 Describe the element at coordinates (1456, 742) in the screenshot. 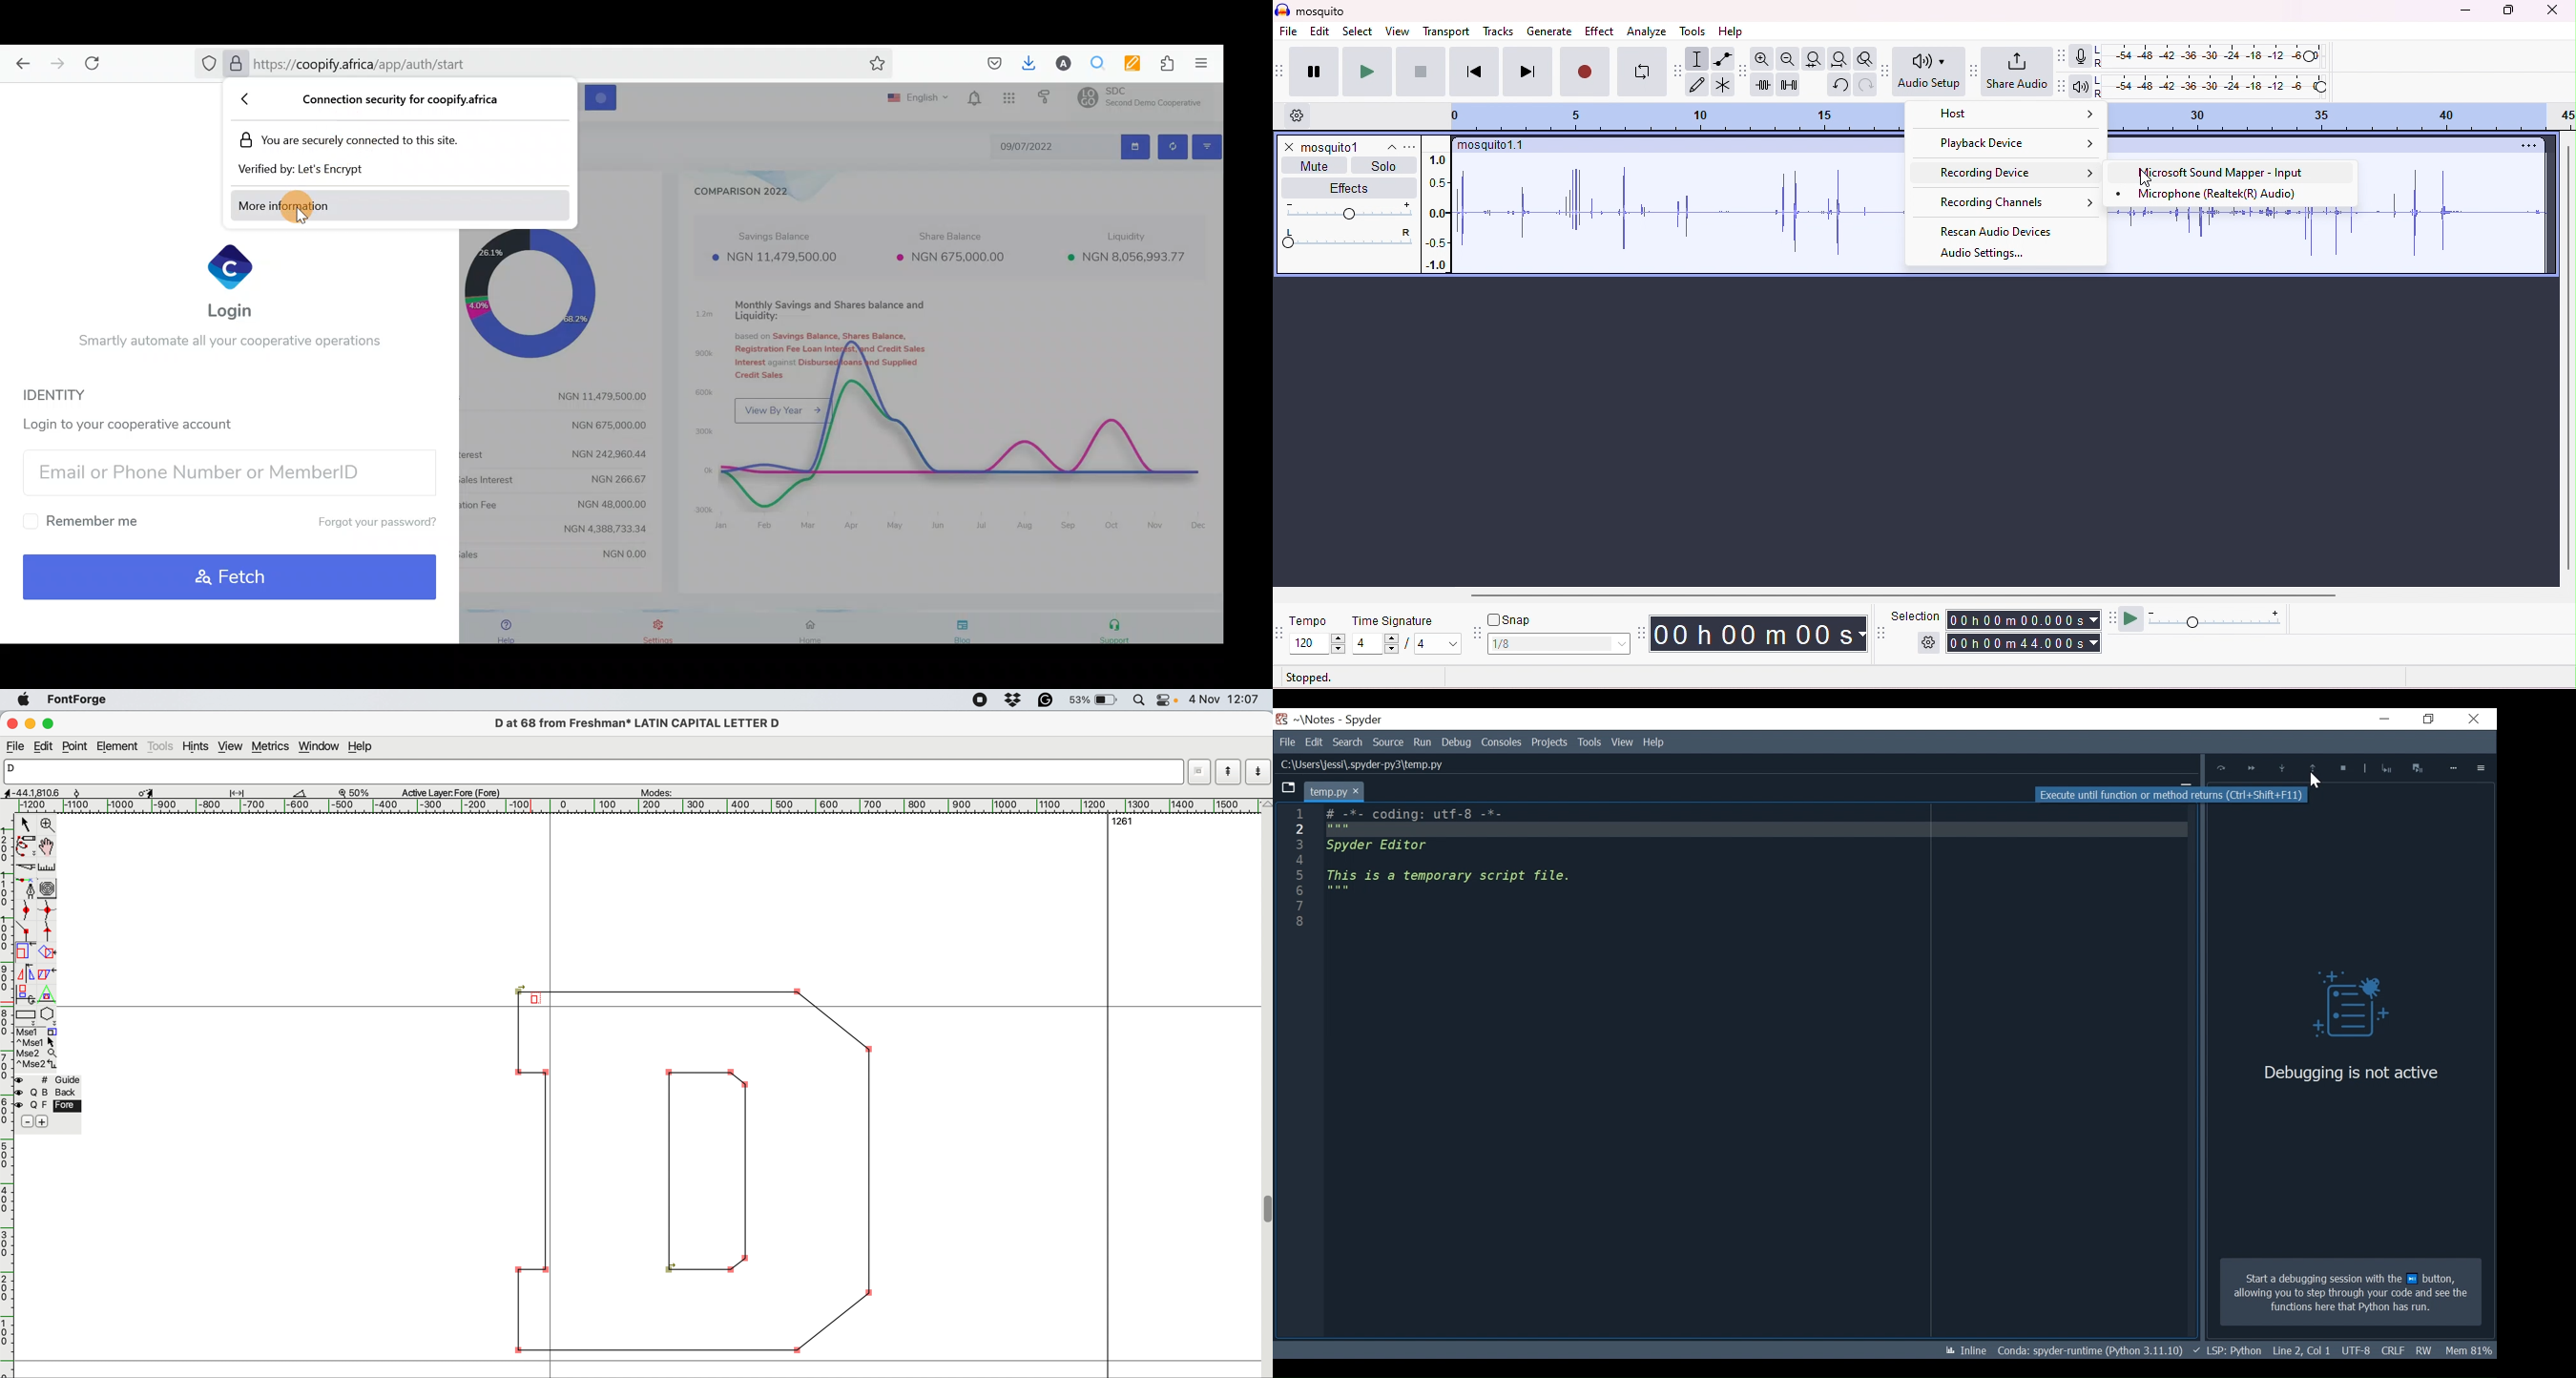

I see `Debug` at that location.